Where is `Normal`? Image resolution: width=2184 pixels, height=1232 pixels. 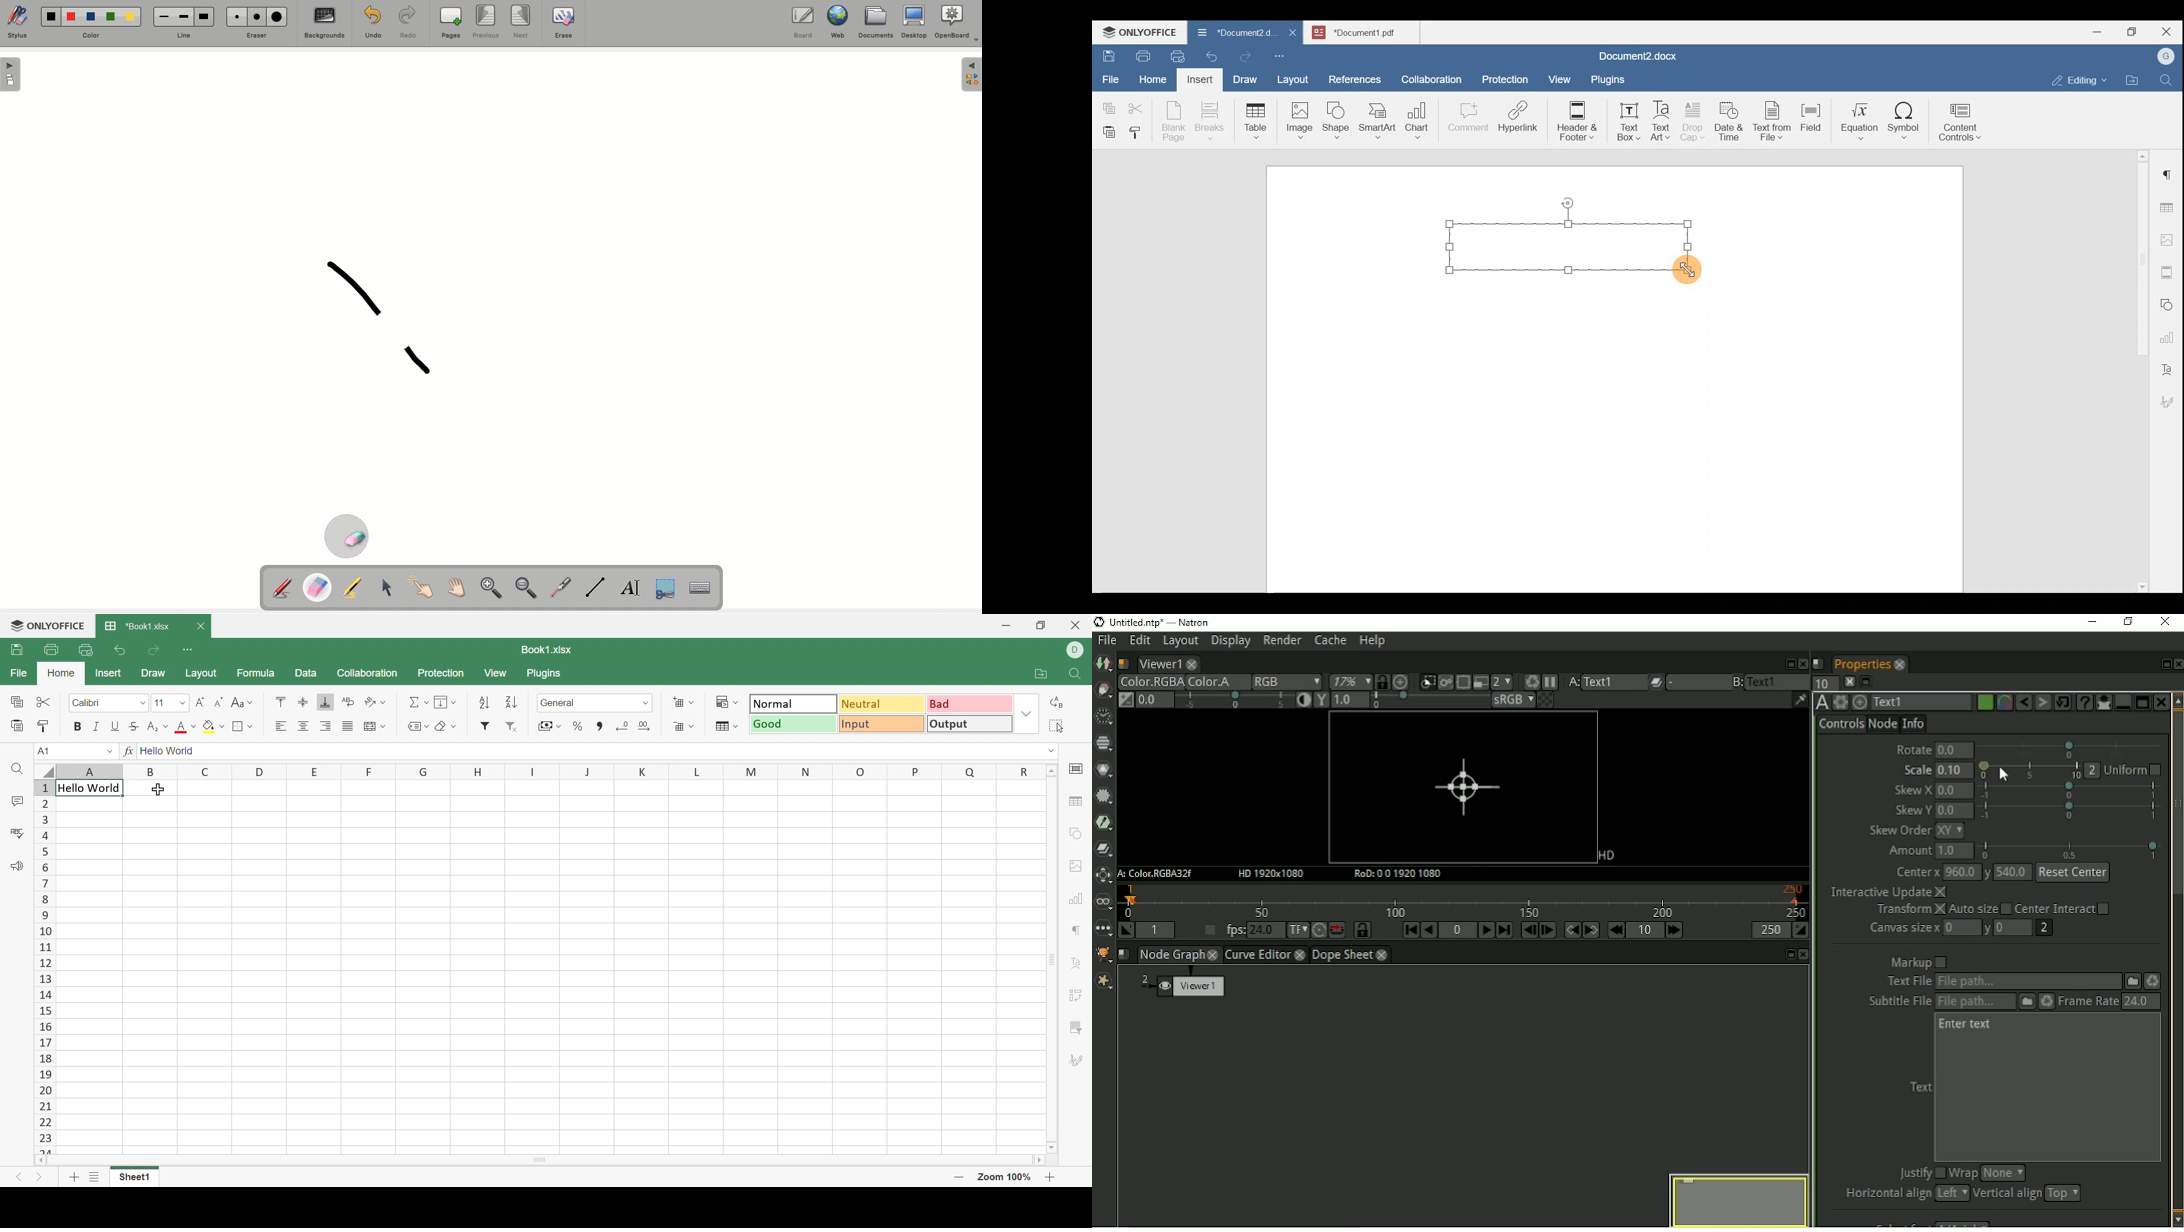
Normal is located at coordinates (795, 704).